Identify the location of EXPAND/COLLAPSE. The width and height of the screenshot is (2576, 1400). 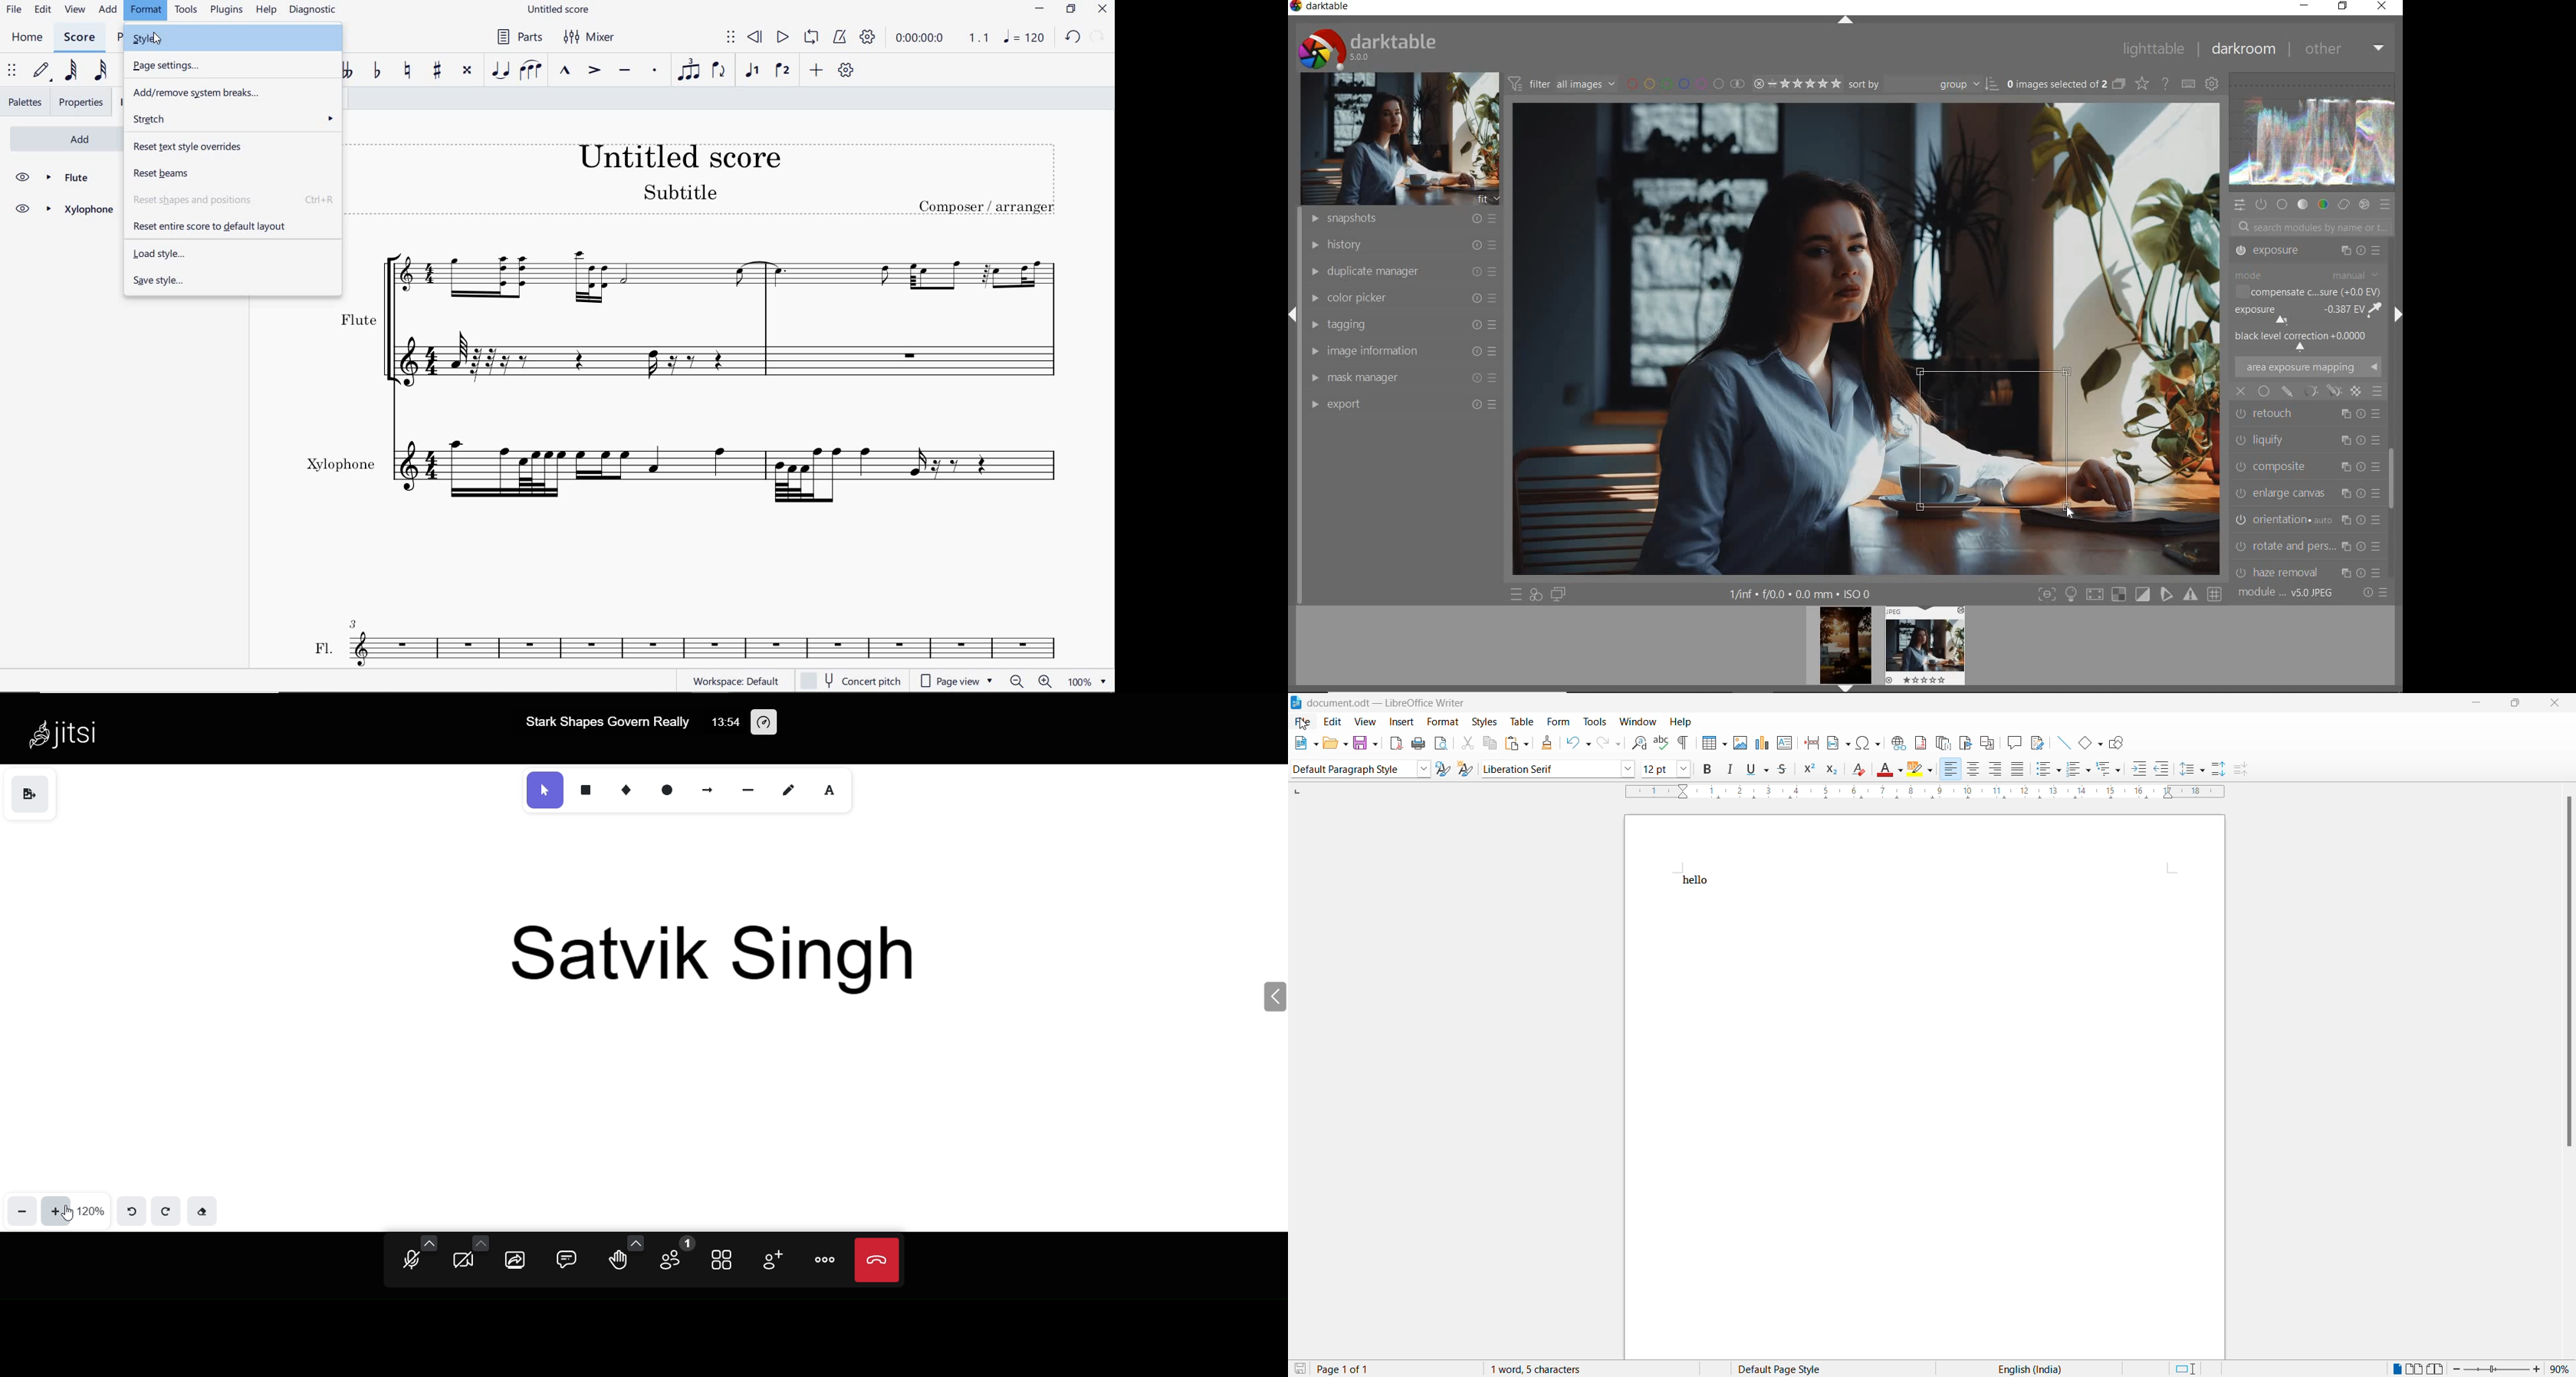
(1846, 21).